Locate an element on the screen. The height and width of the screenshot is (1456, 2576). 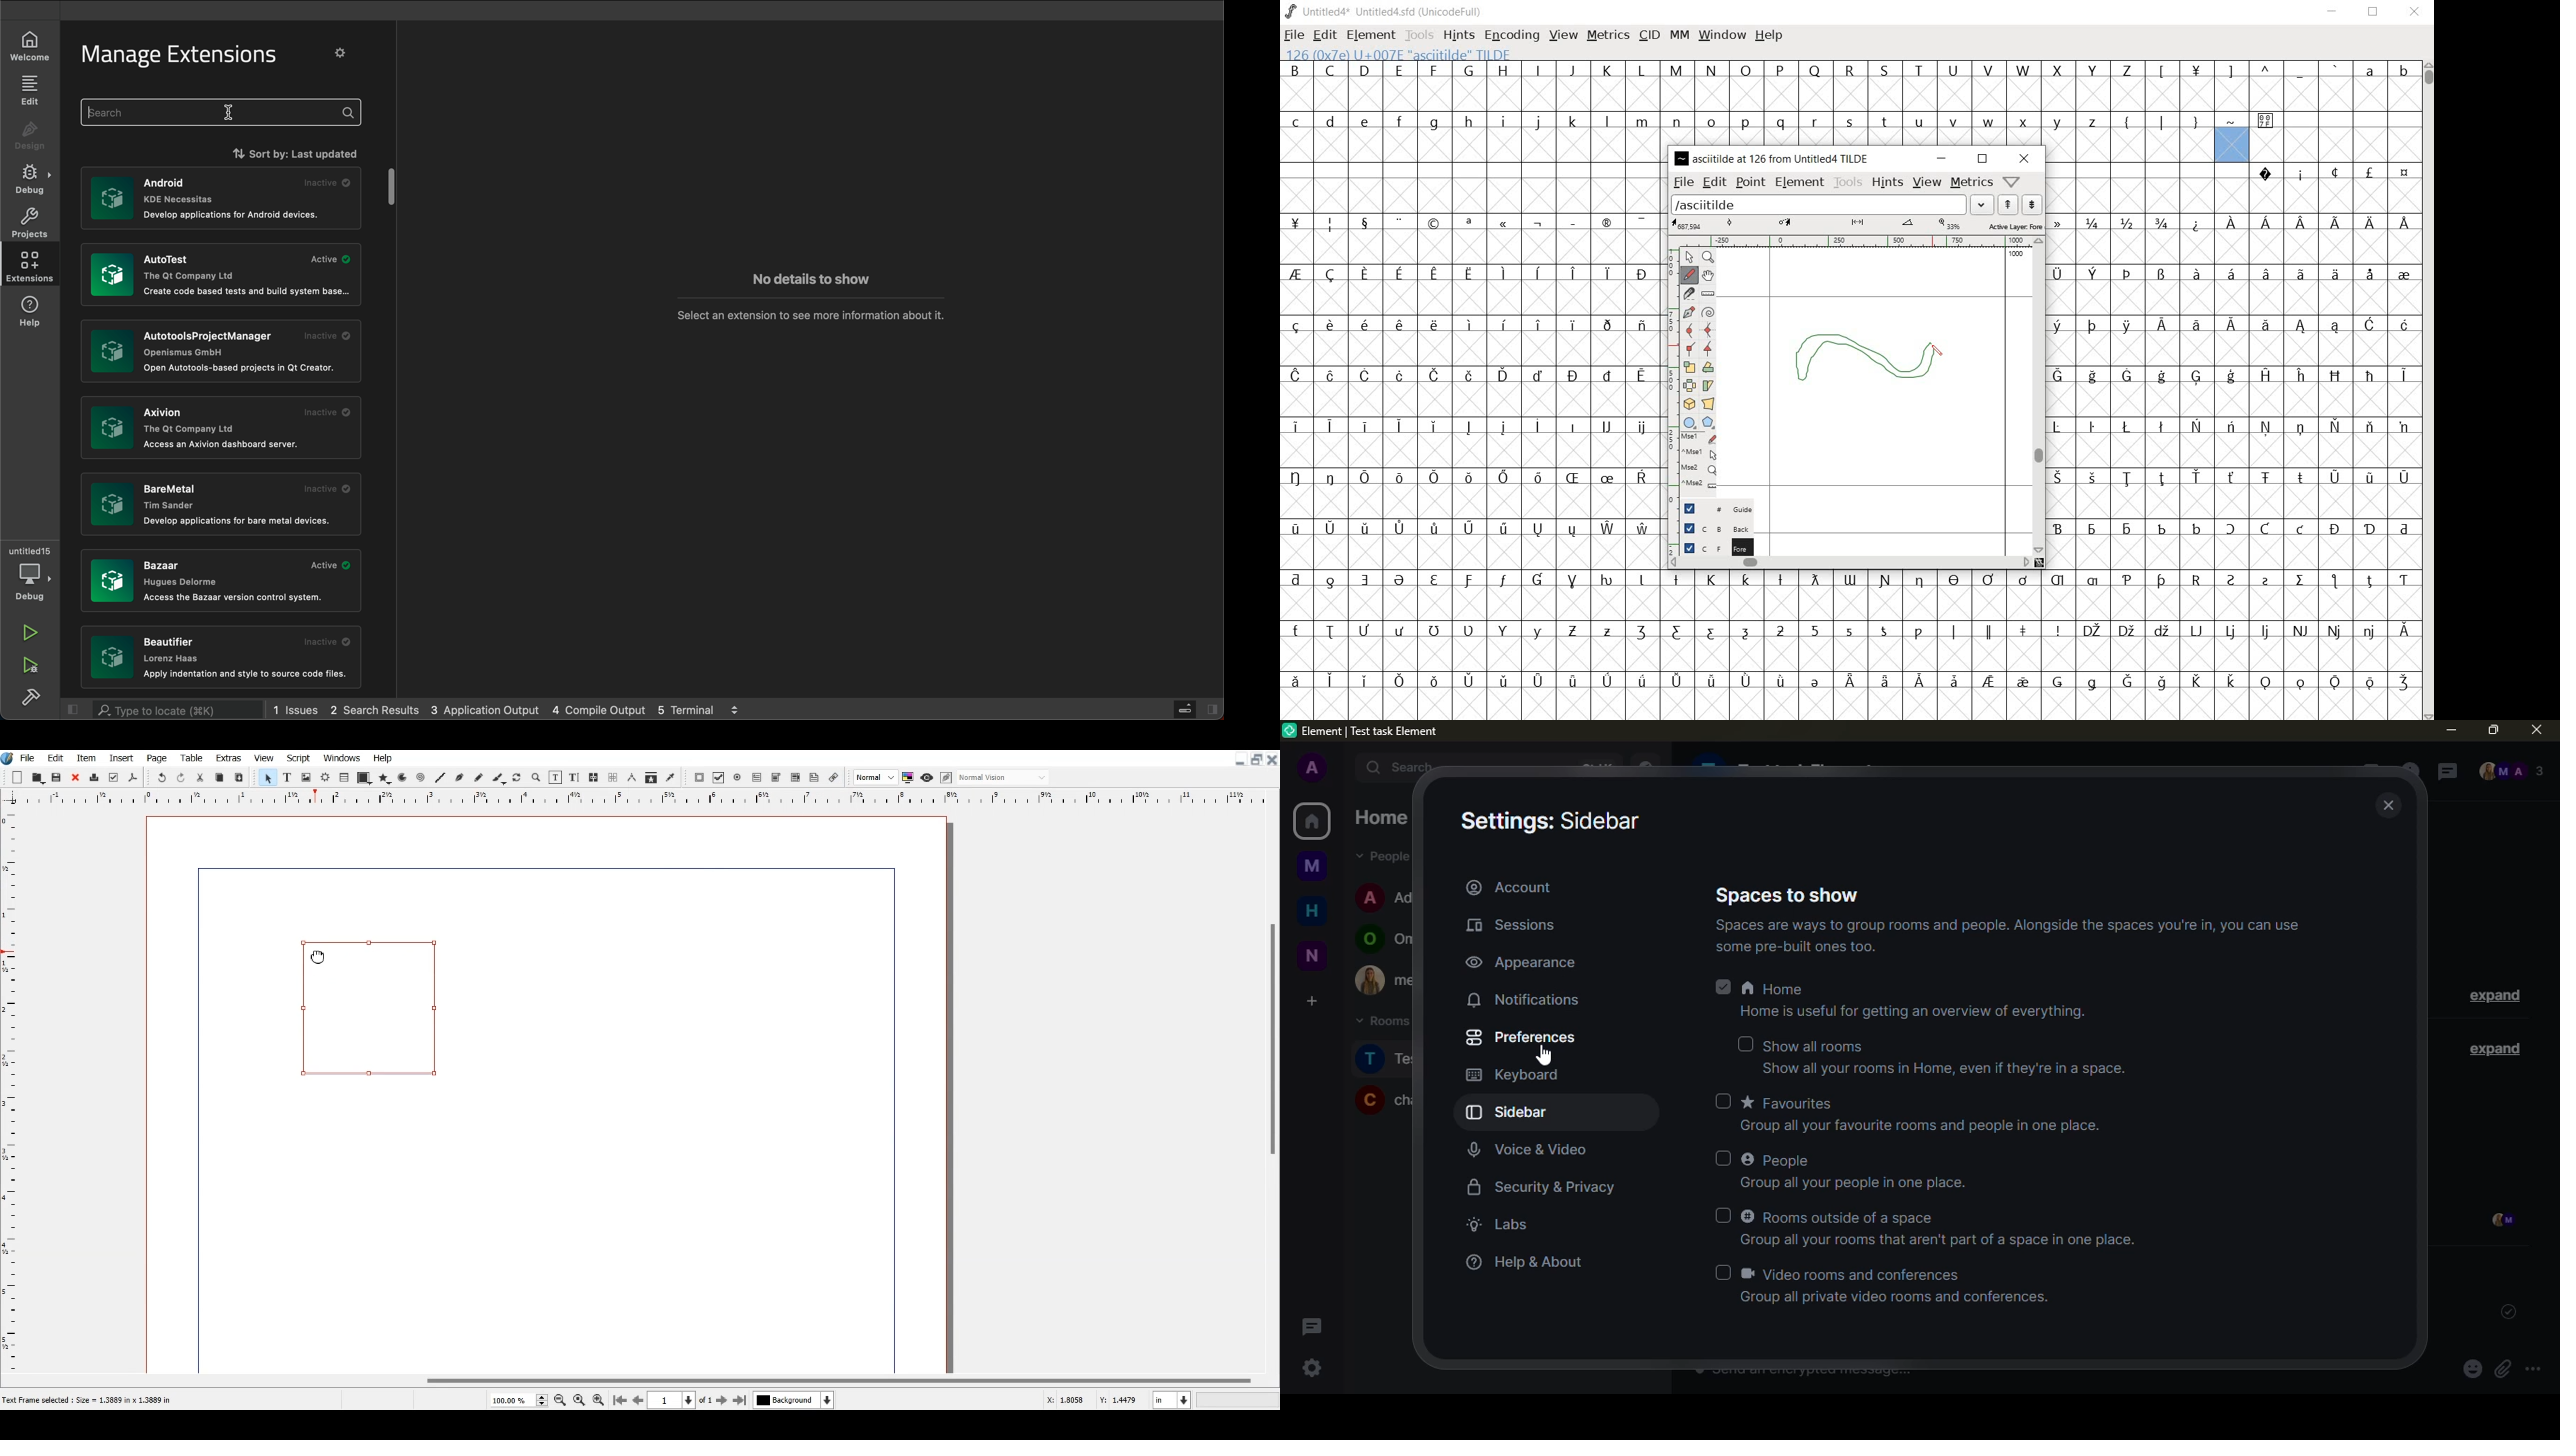
Extras is located at coordinates (228, 758).